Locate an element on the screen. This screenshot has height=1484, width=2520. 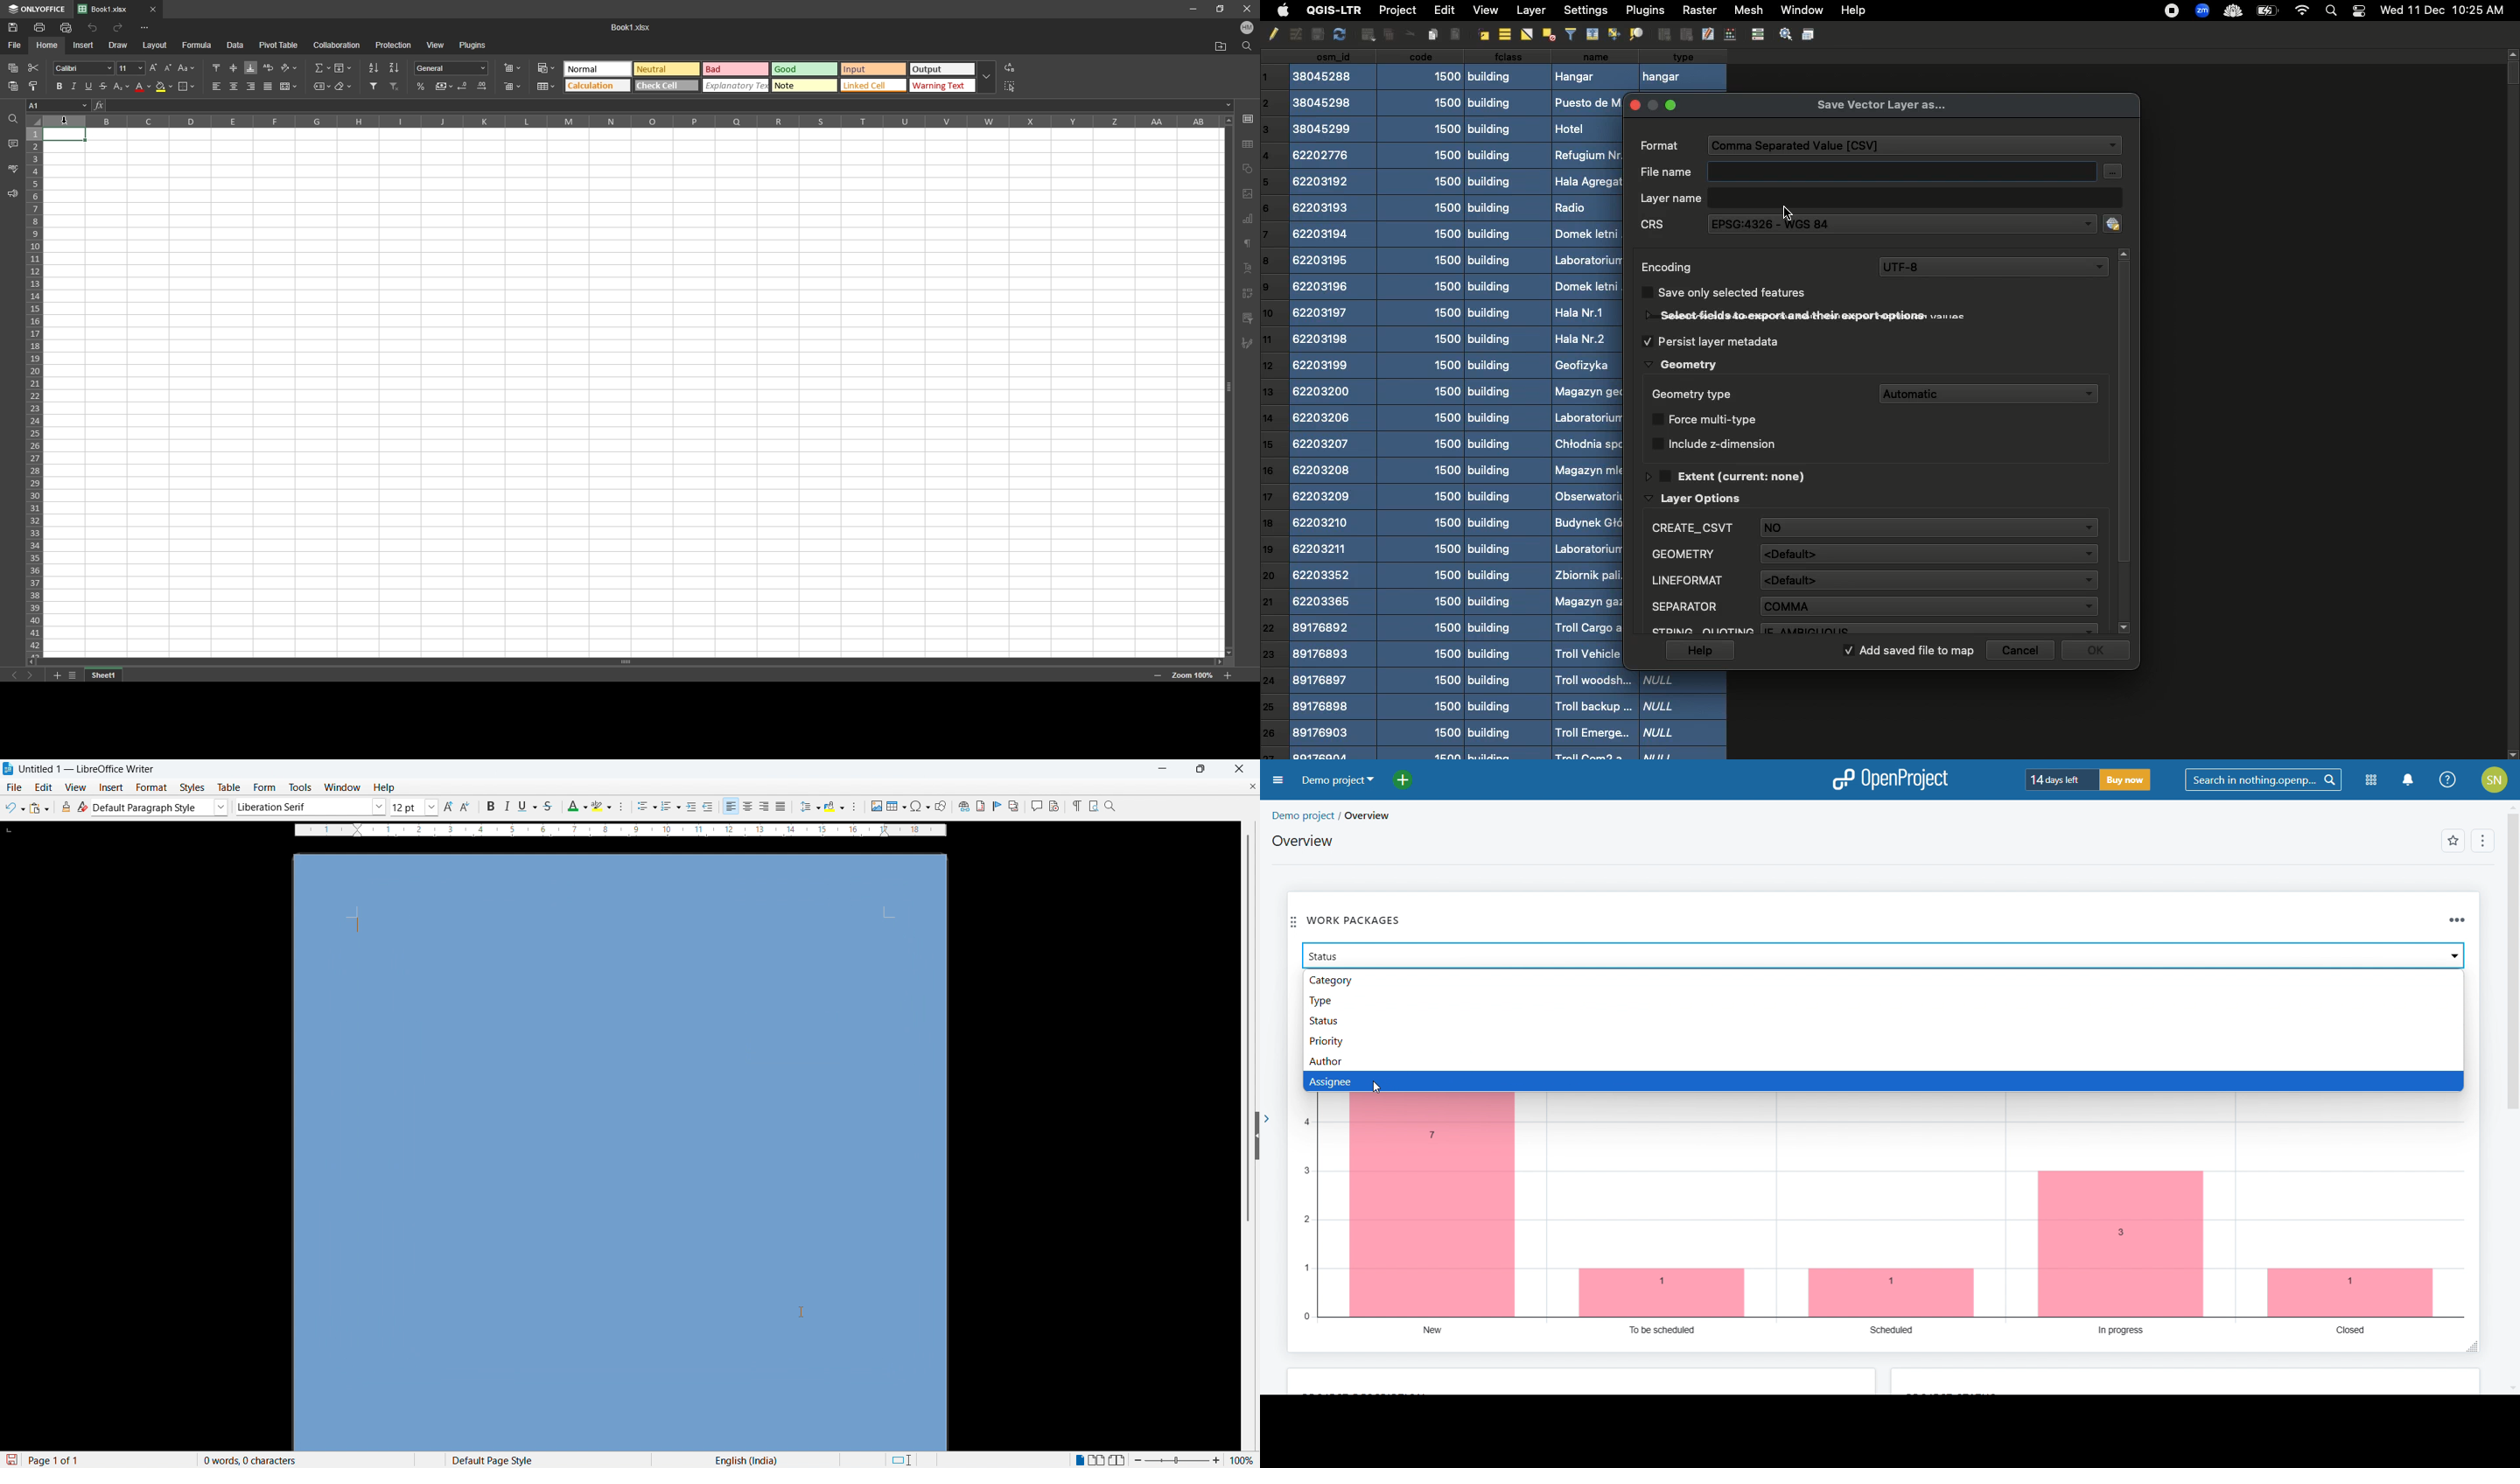
justified is located at coordinates (268, 87).